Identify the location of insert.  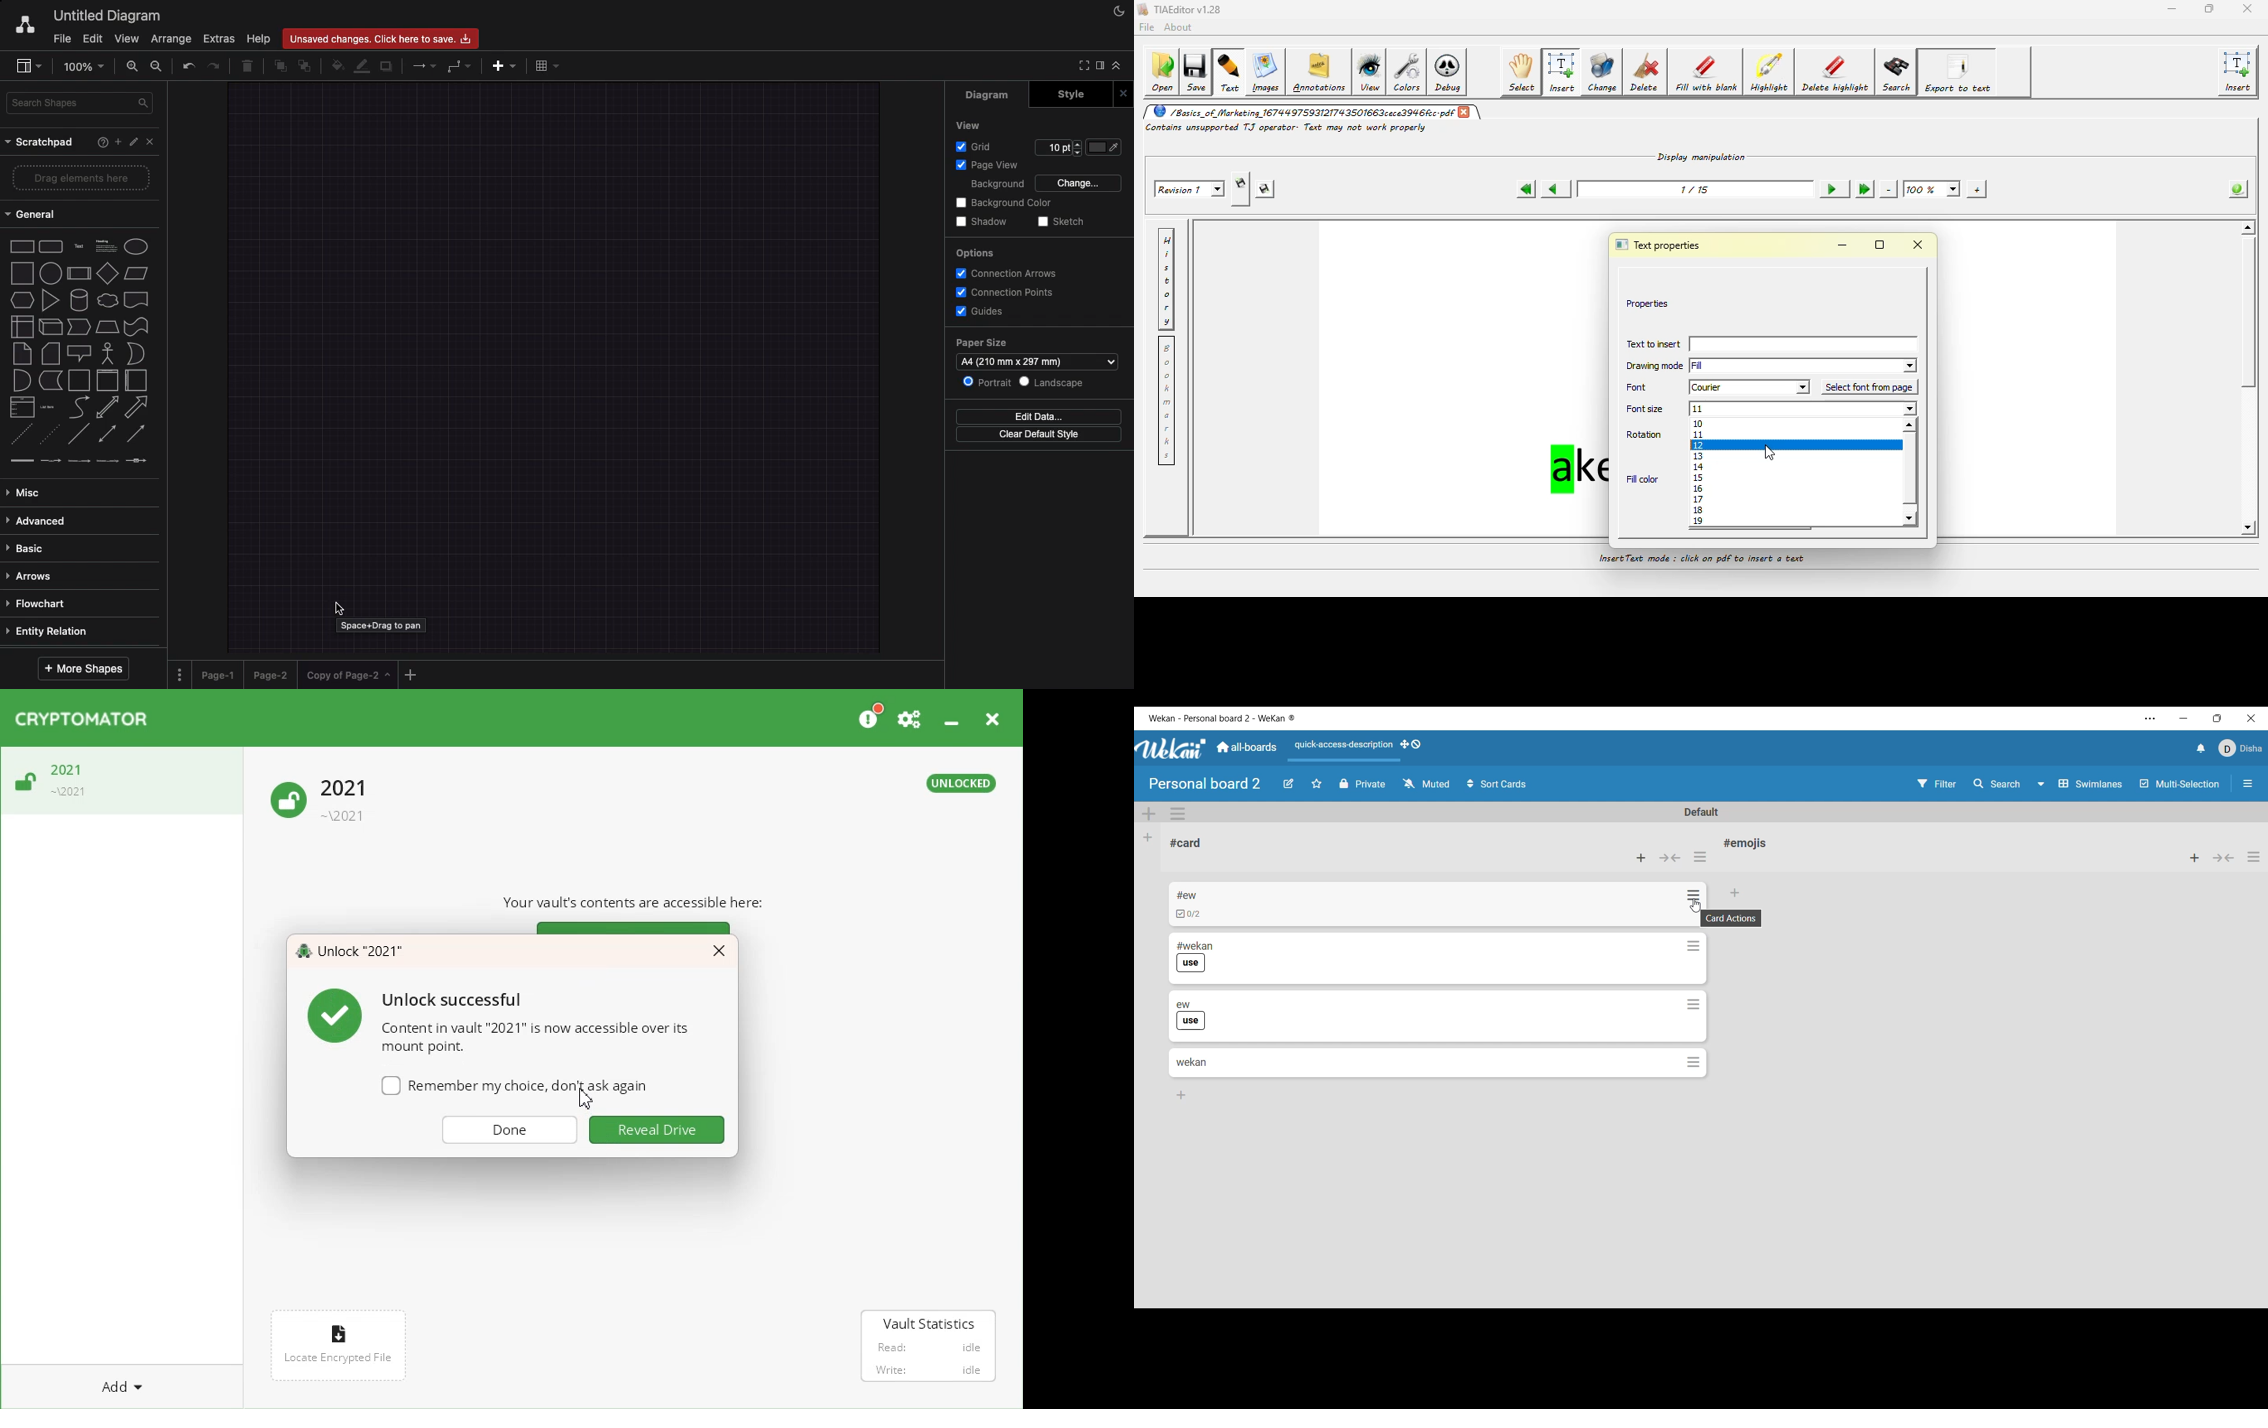
(2240, 72).